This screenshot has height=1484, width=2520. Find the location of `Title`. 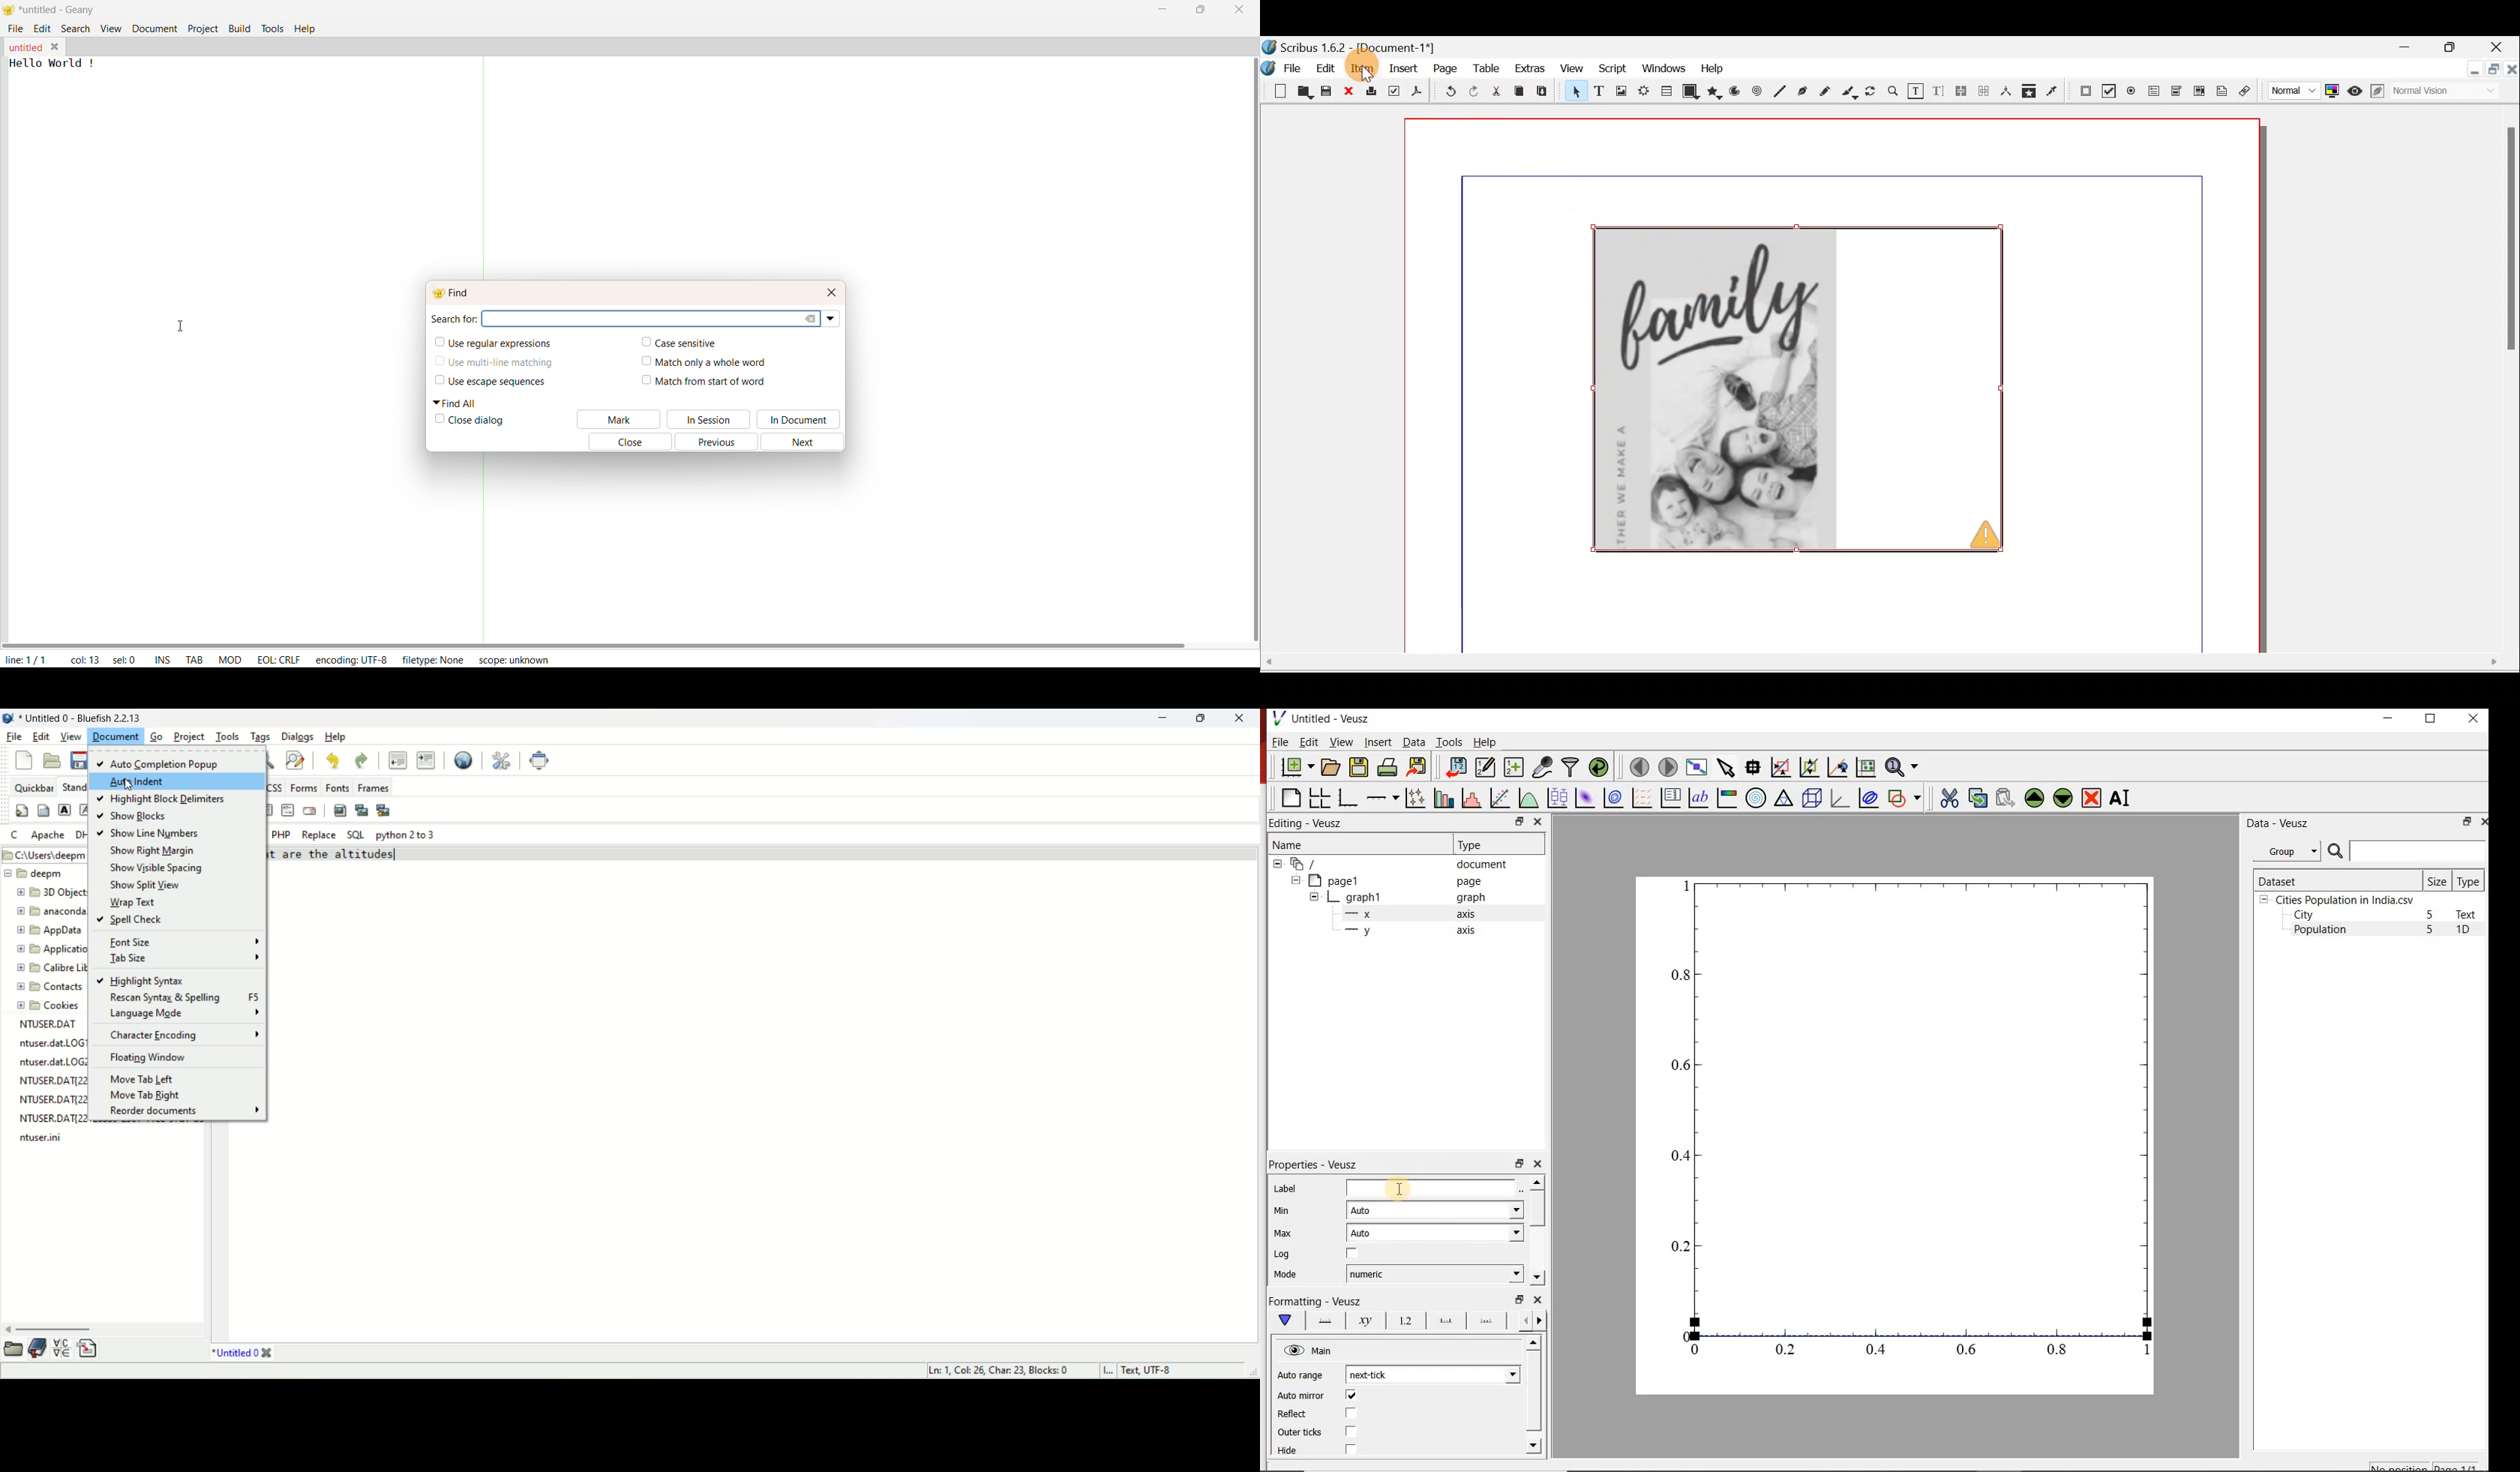

Title is located at coordinates (60, 11).